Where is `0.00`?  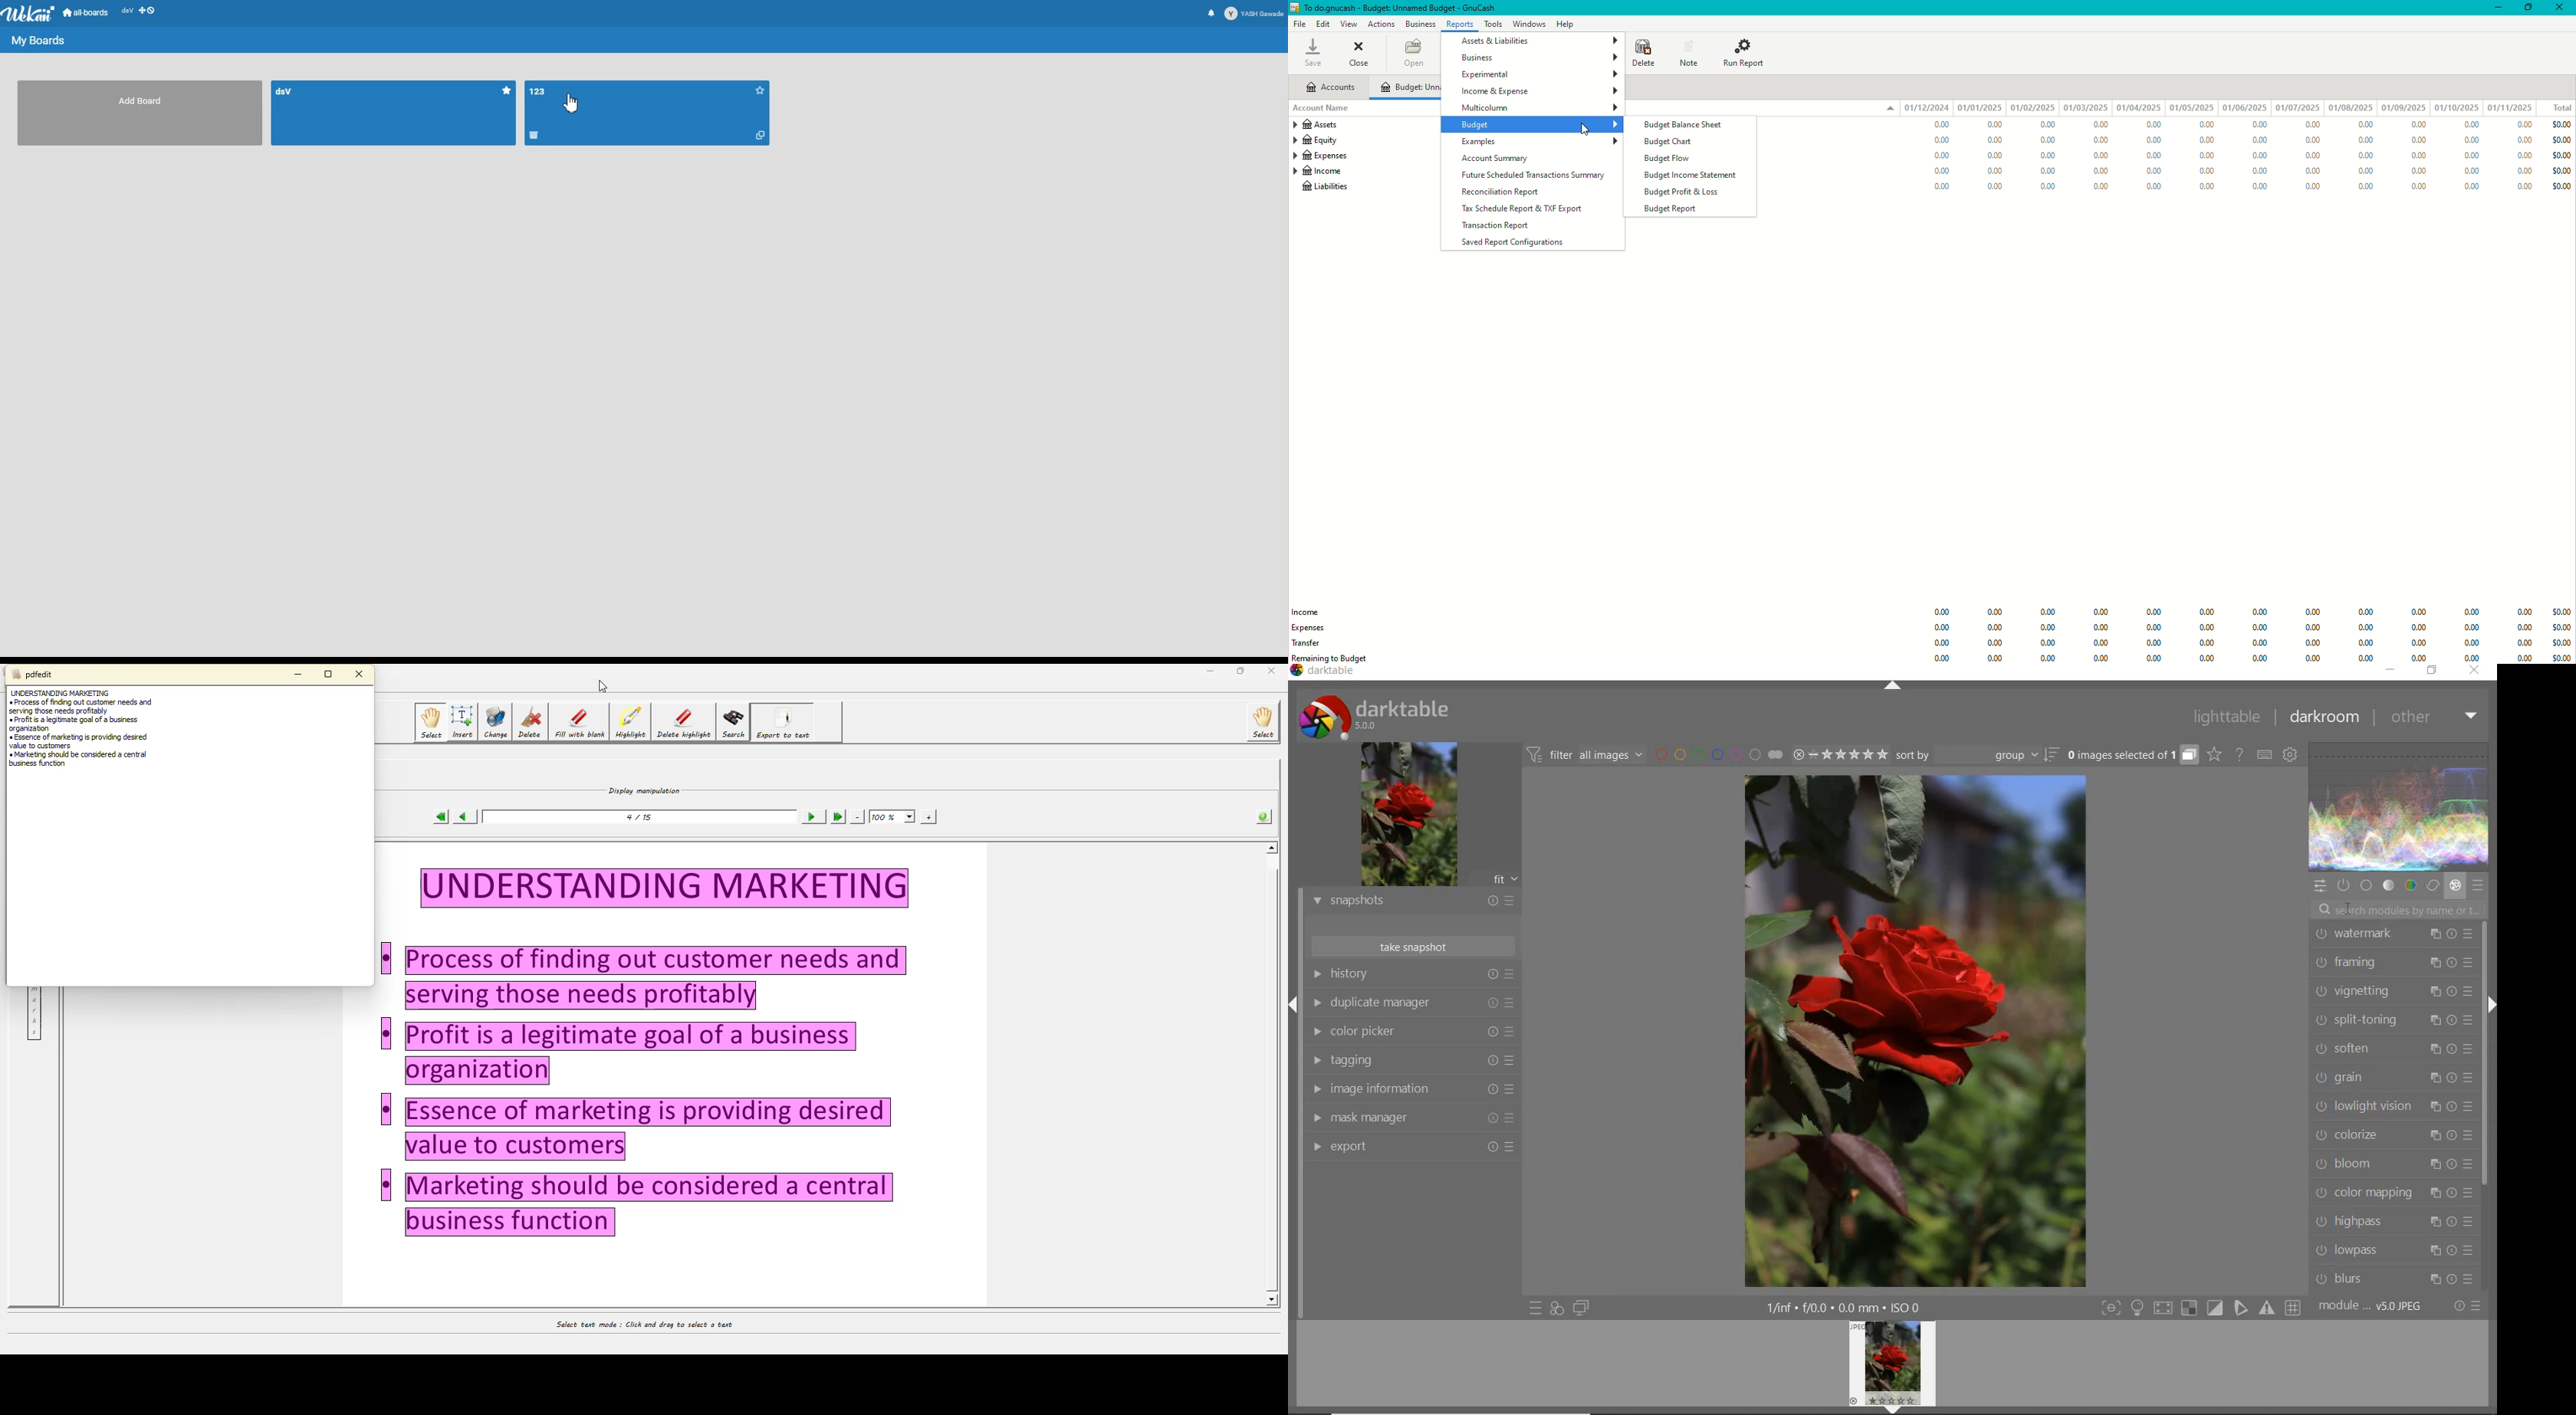 0.00 is located at coordinates (2364, 659).